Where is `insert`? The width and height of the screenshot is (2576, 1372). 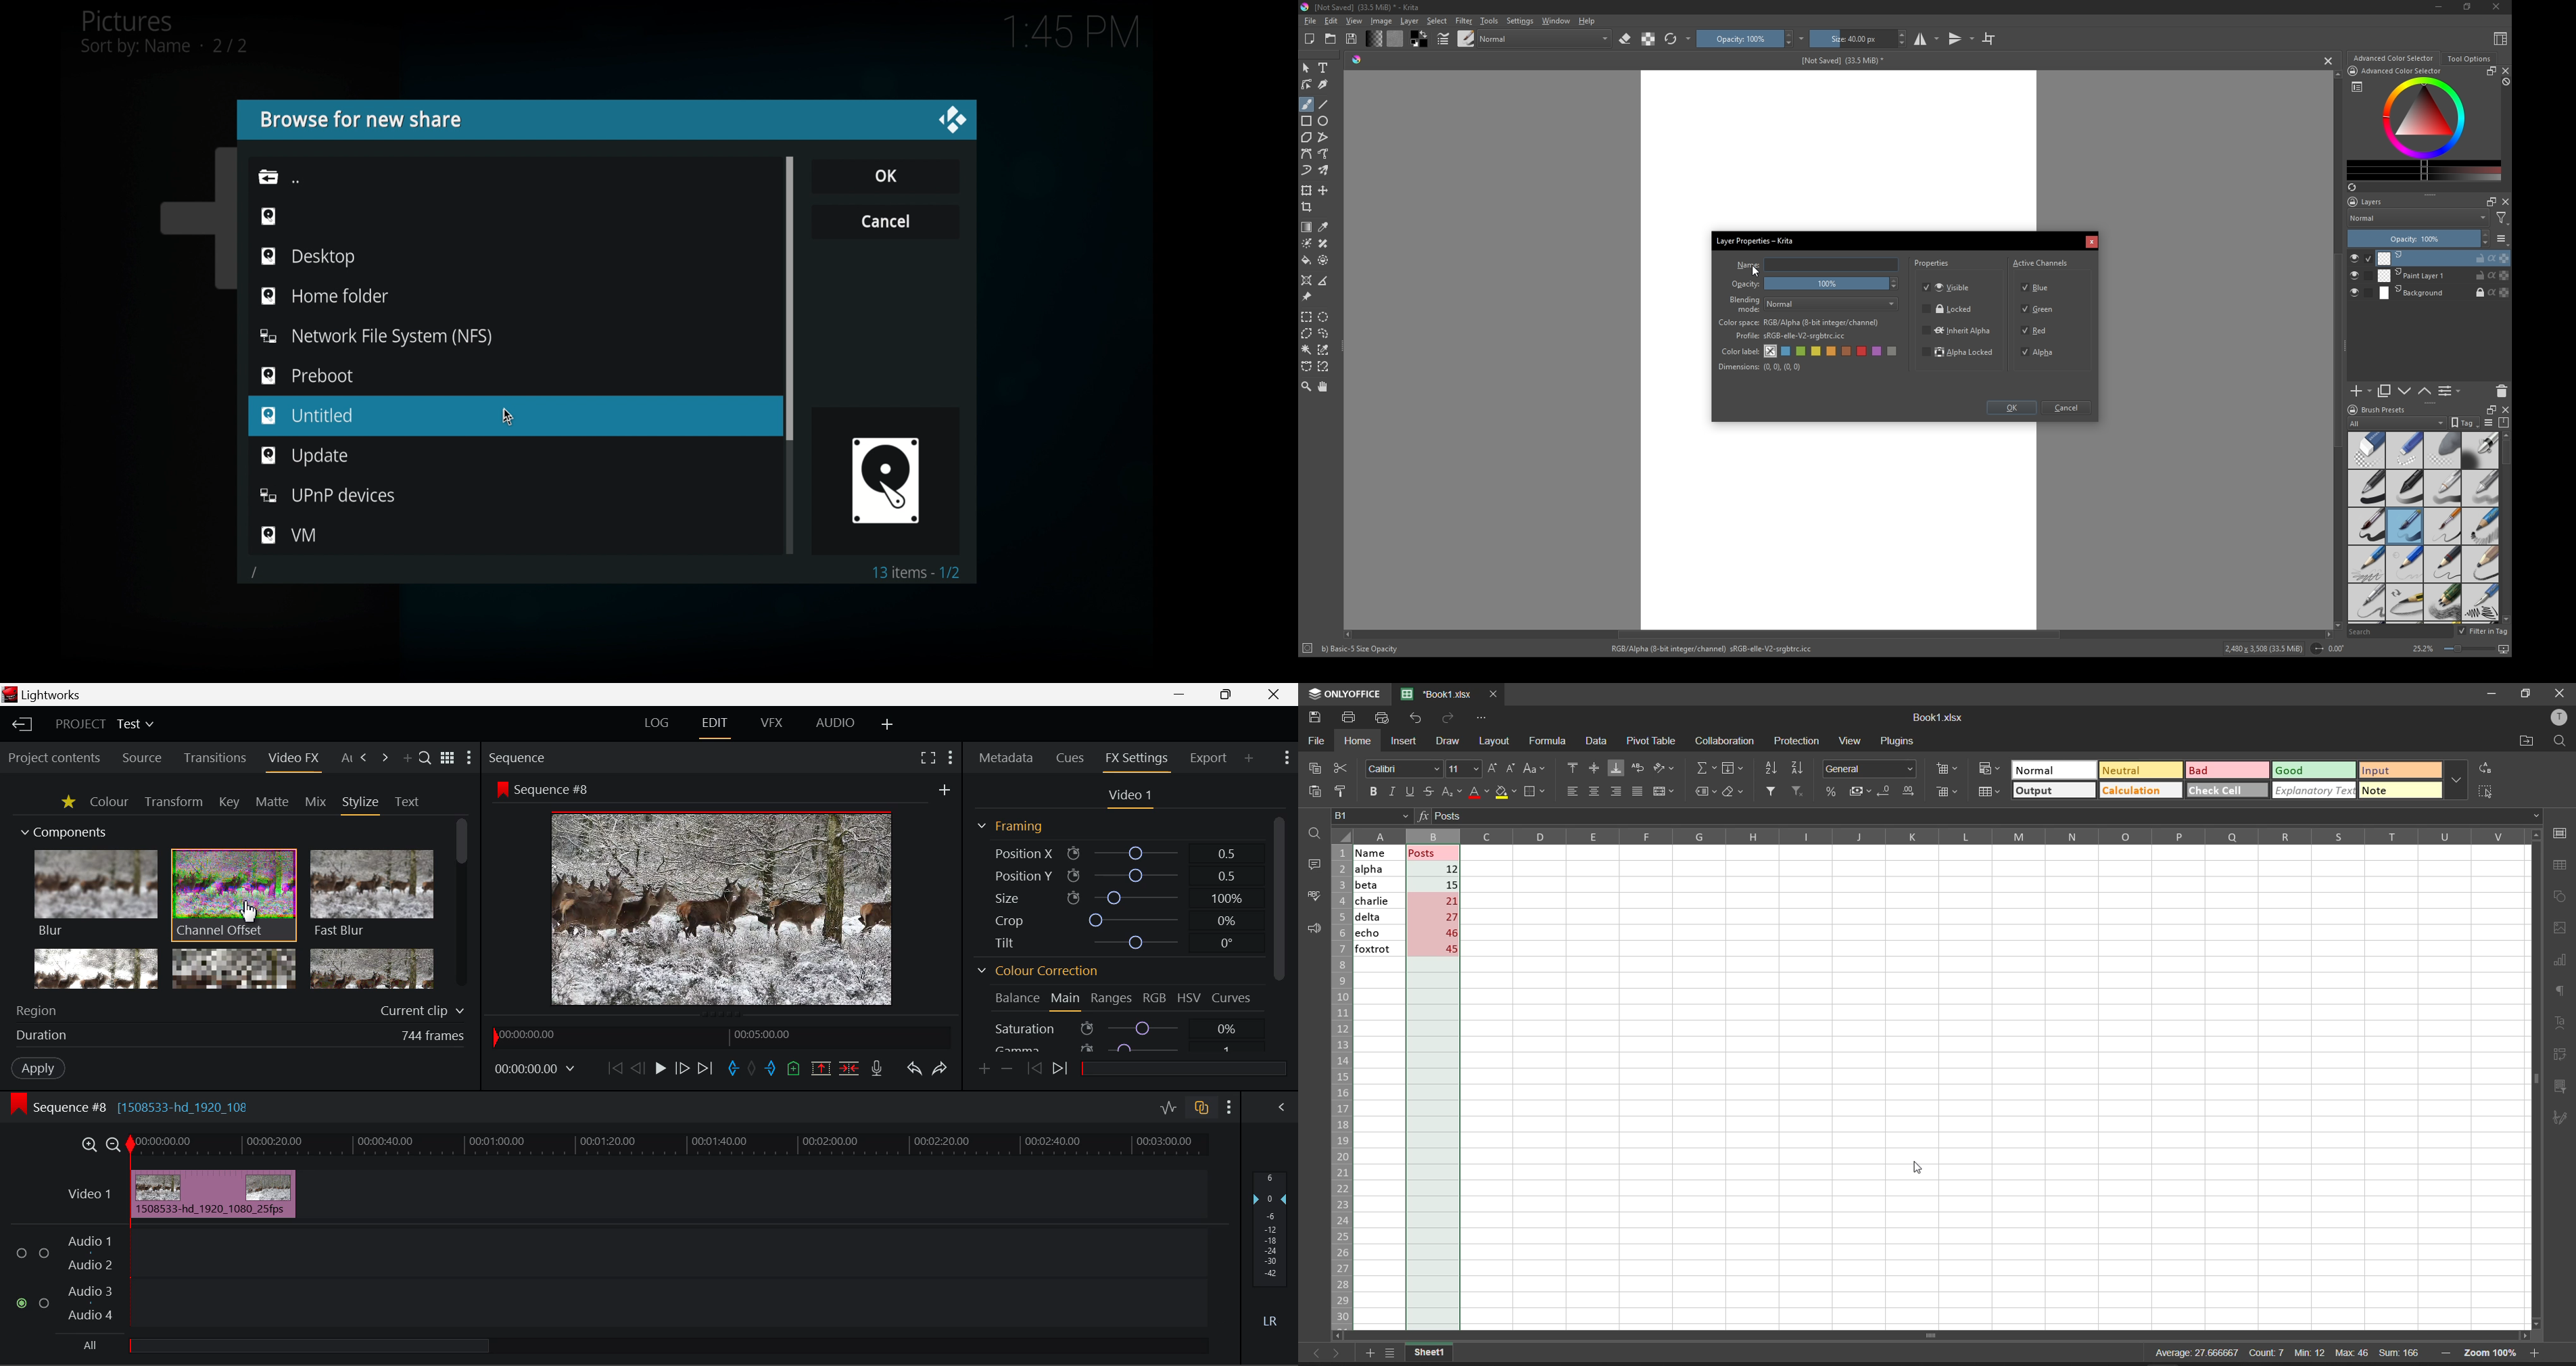 insert is located at coordinates (1405, 740).